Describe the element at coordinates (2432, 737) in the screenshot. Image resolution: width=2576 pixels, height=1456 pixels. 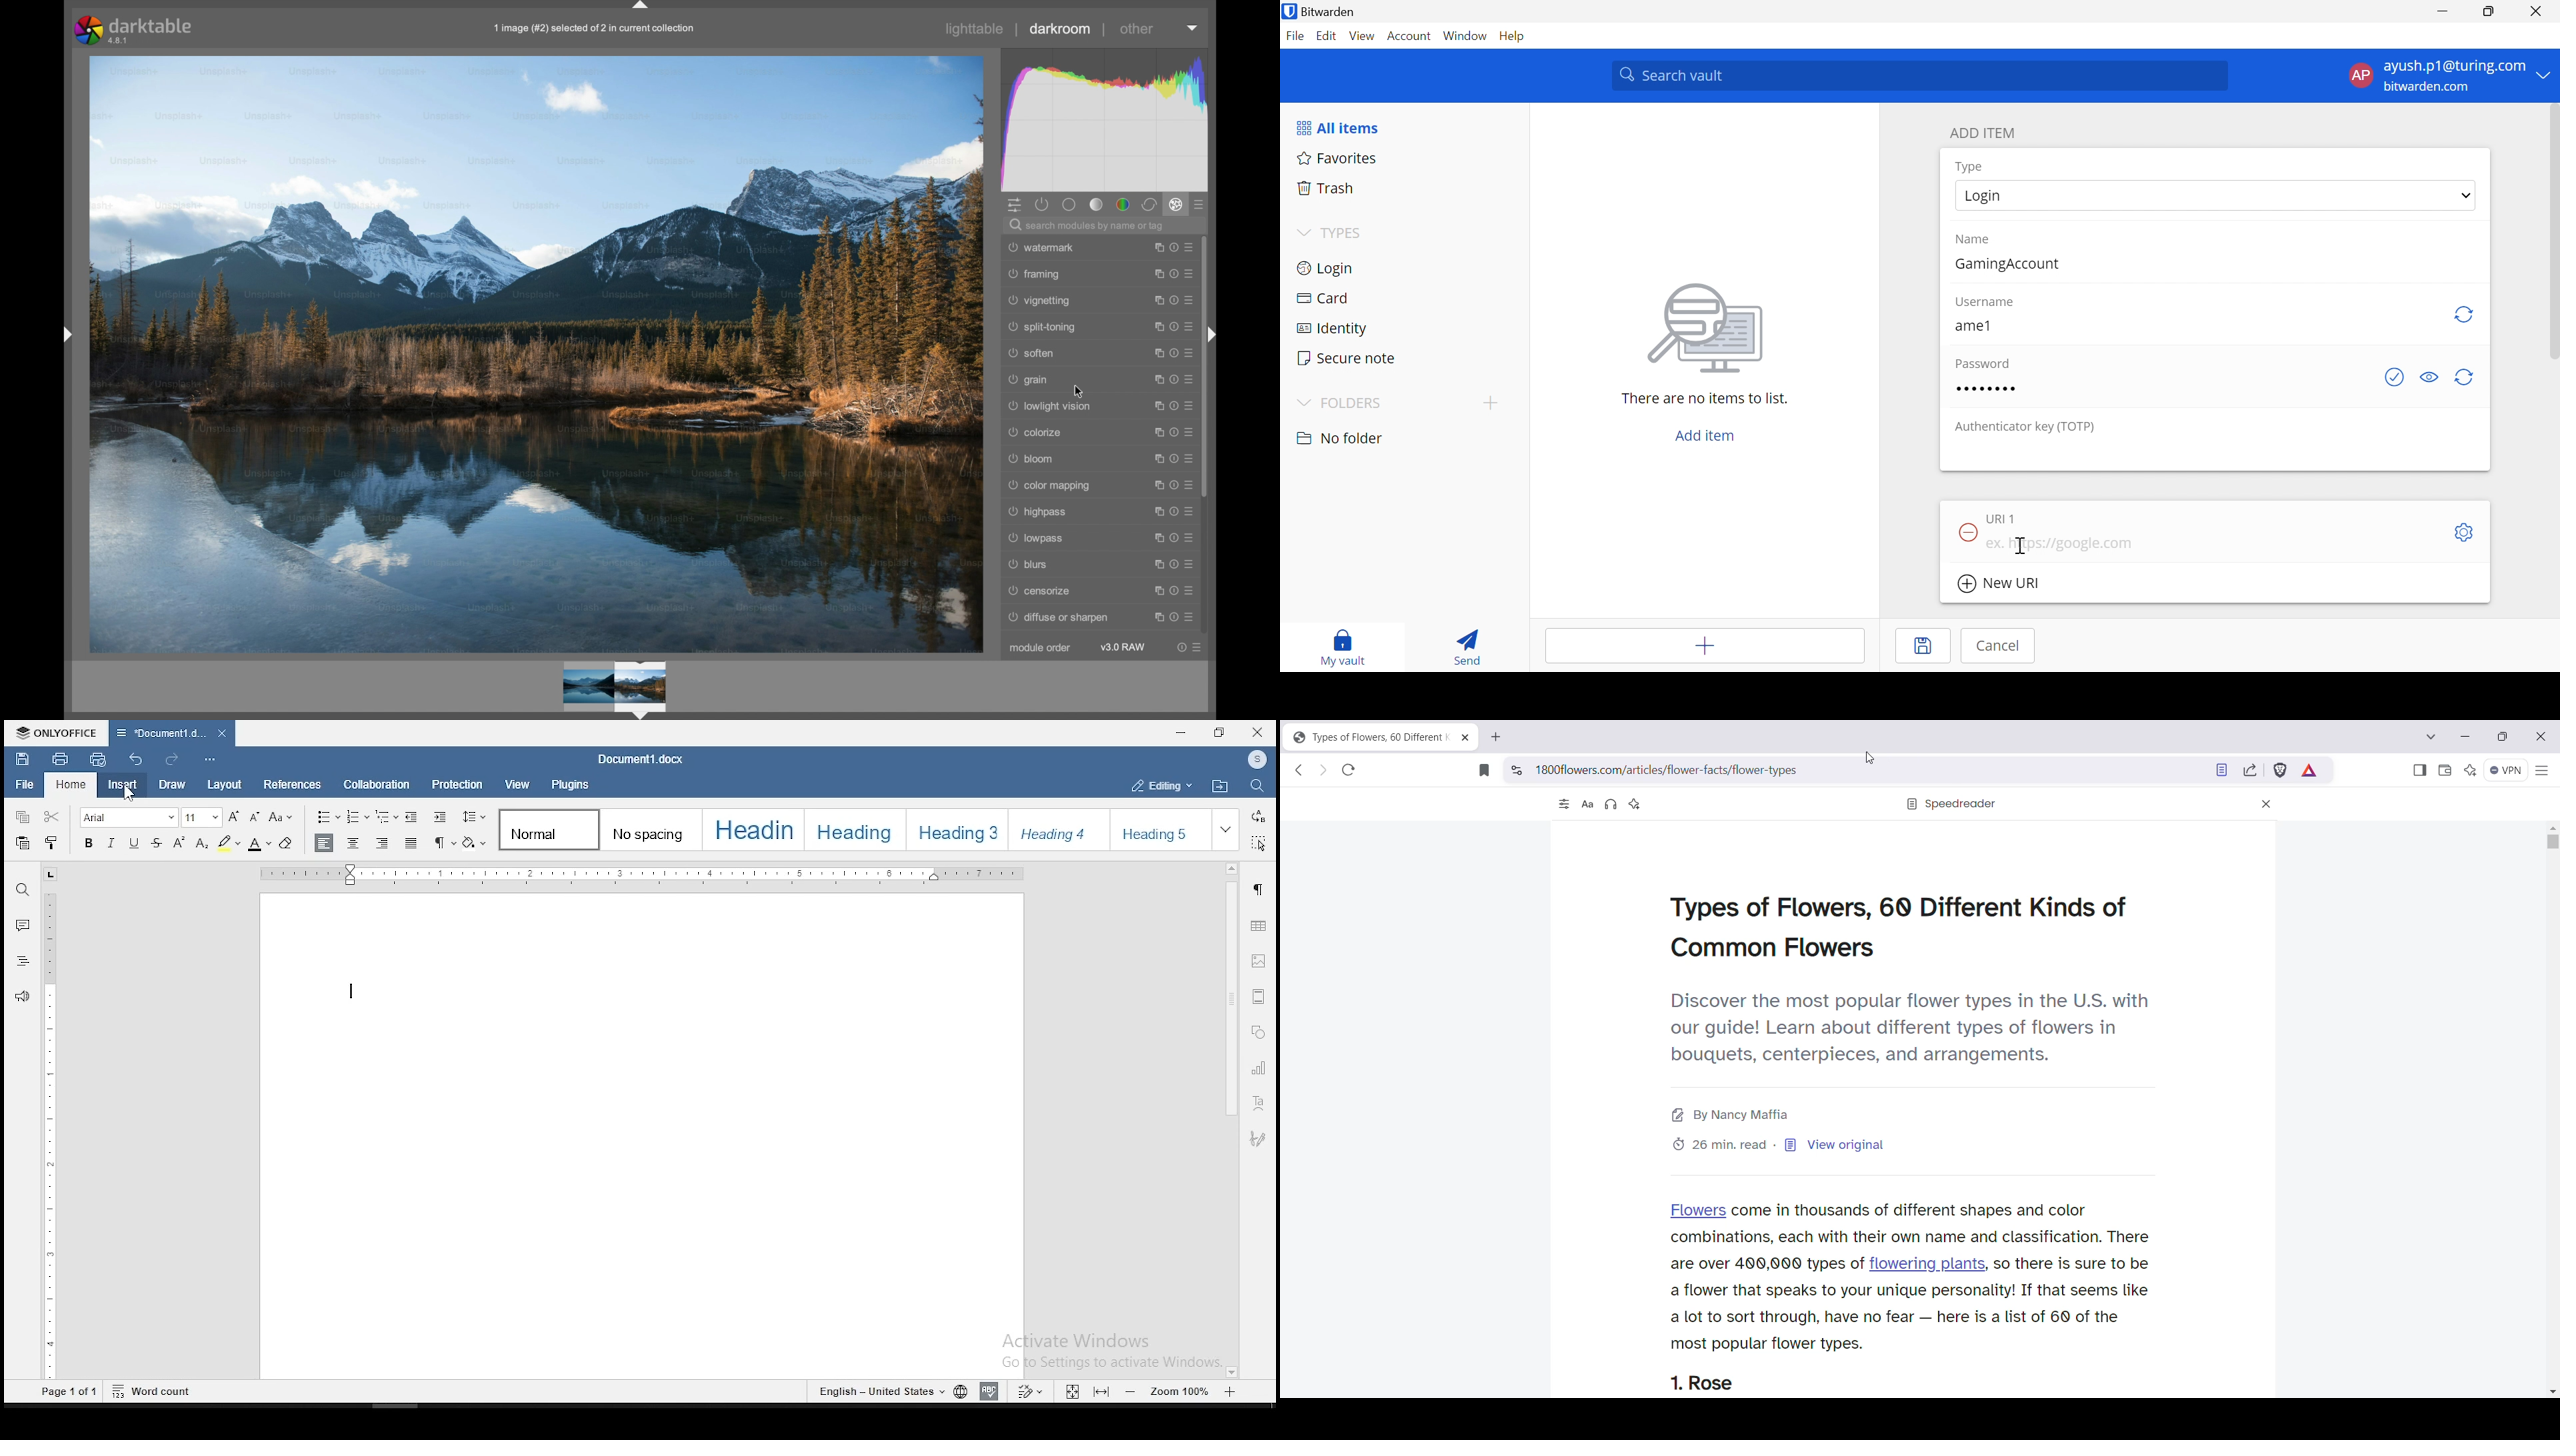
I see `Search tabs` at that location.